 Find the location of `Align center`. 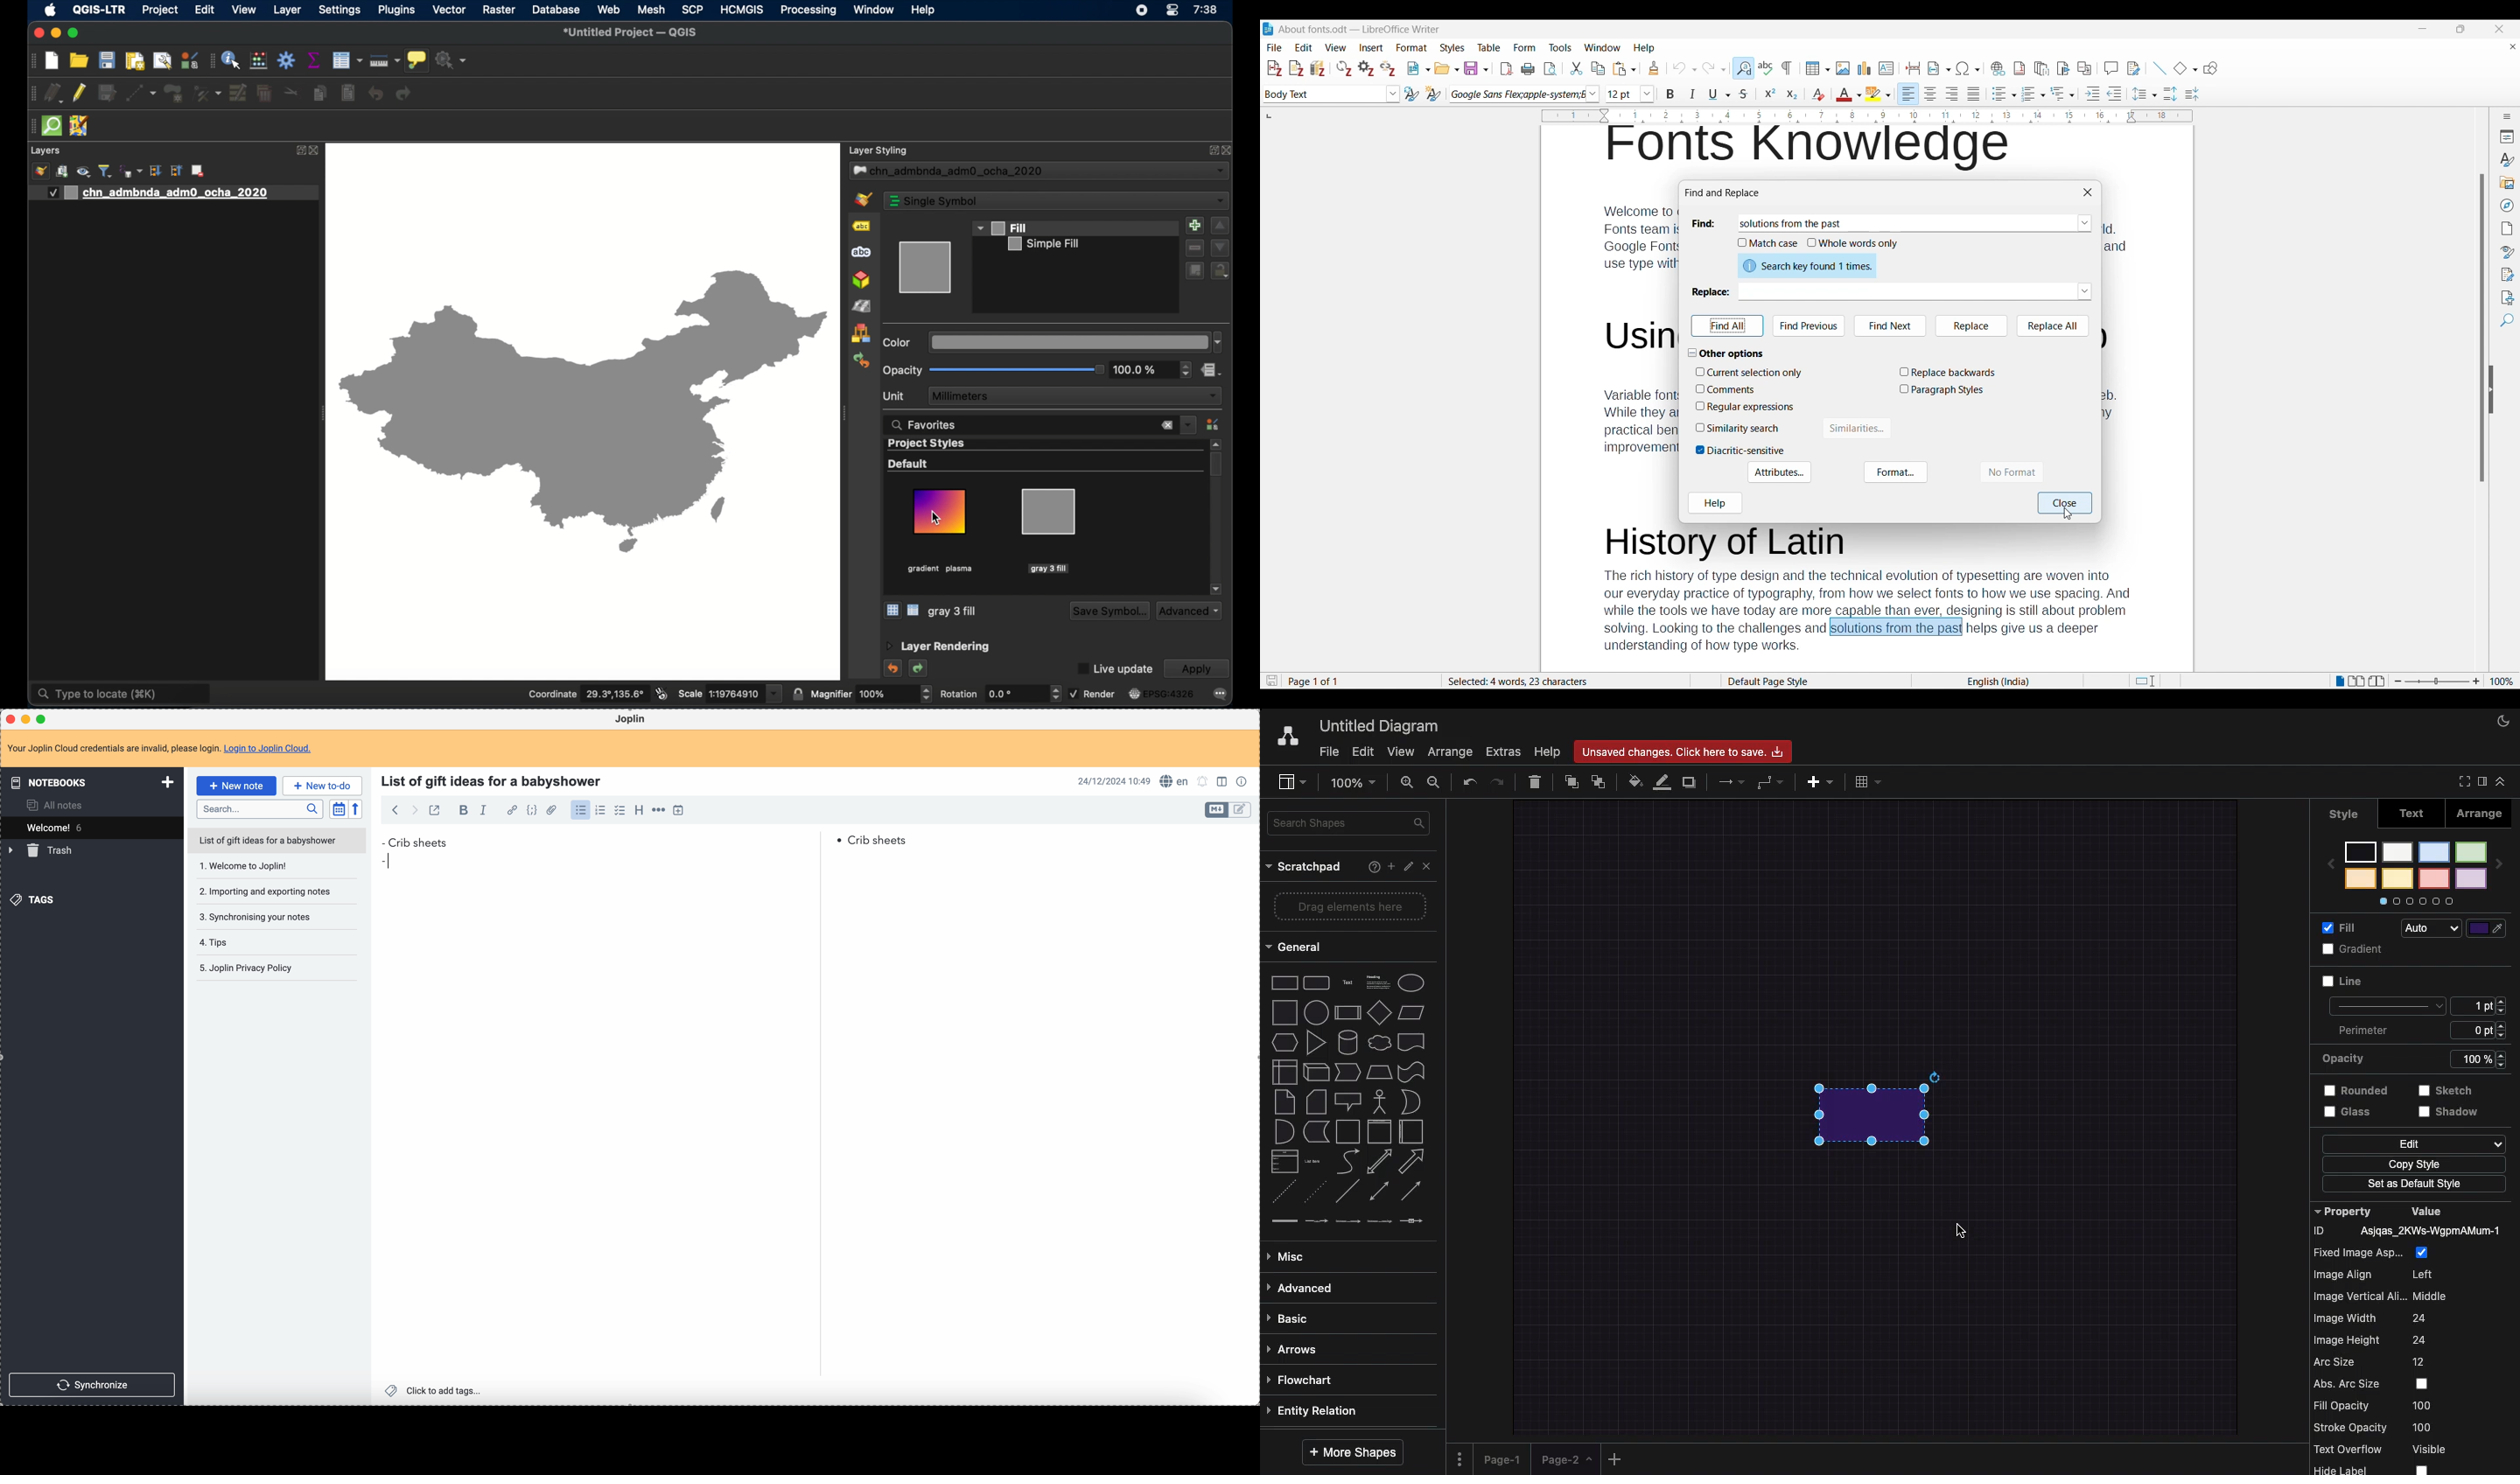

Align center is located at coordinates (1931, 94).